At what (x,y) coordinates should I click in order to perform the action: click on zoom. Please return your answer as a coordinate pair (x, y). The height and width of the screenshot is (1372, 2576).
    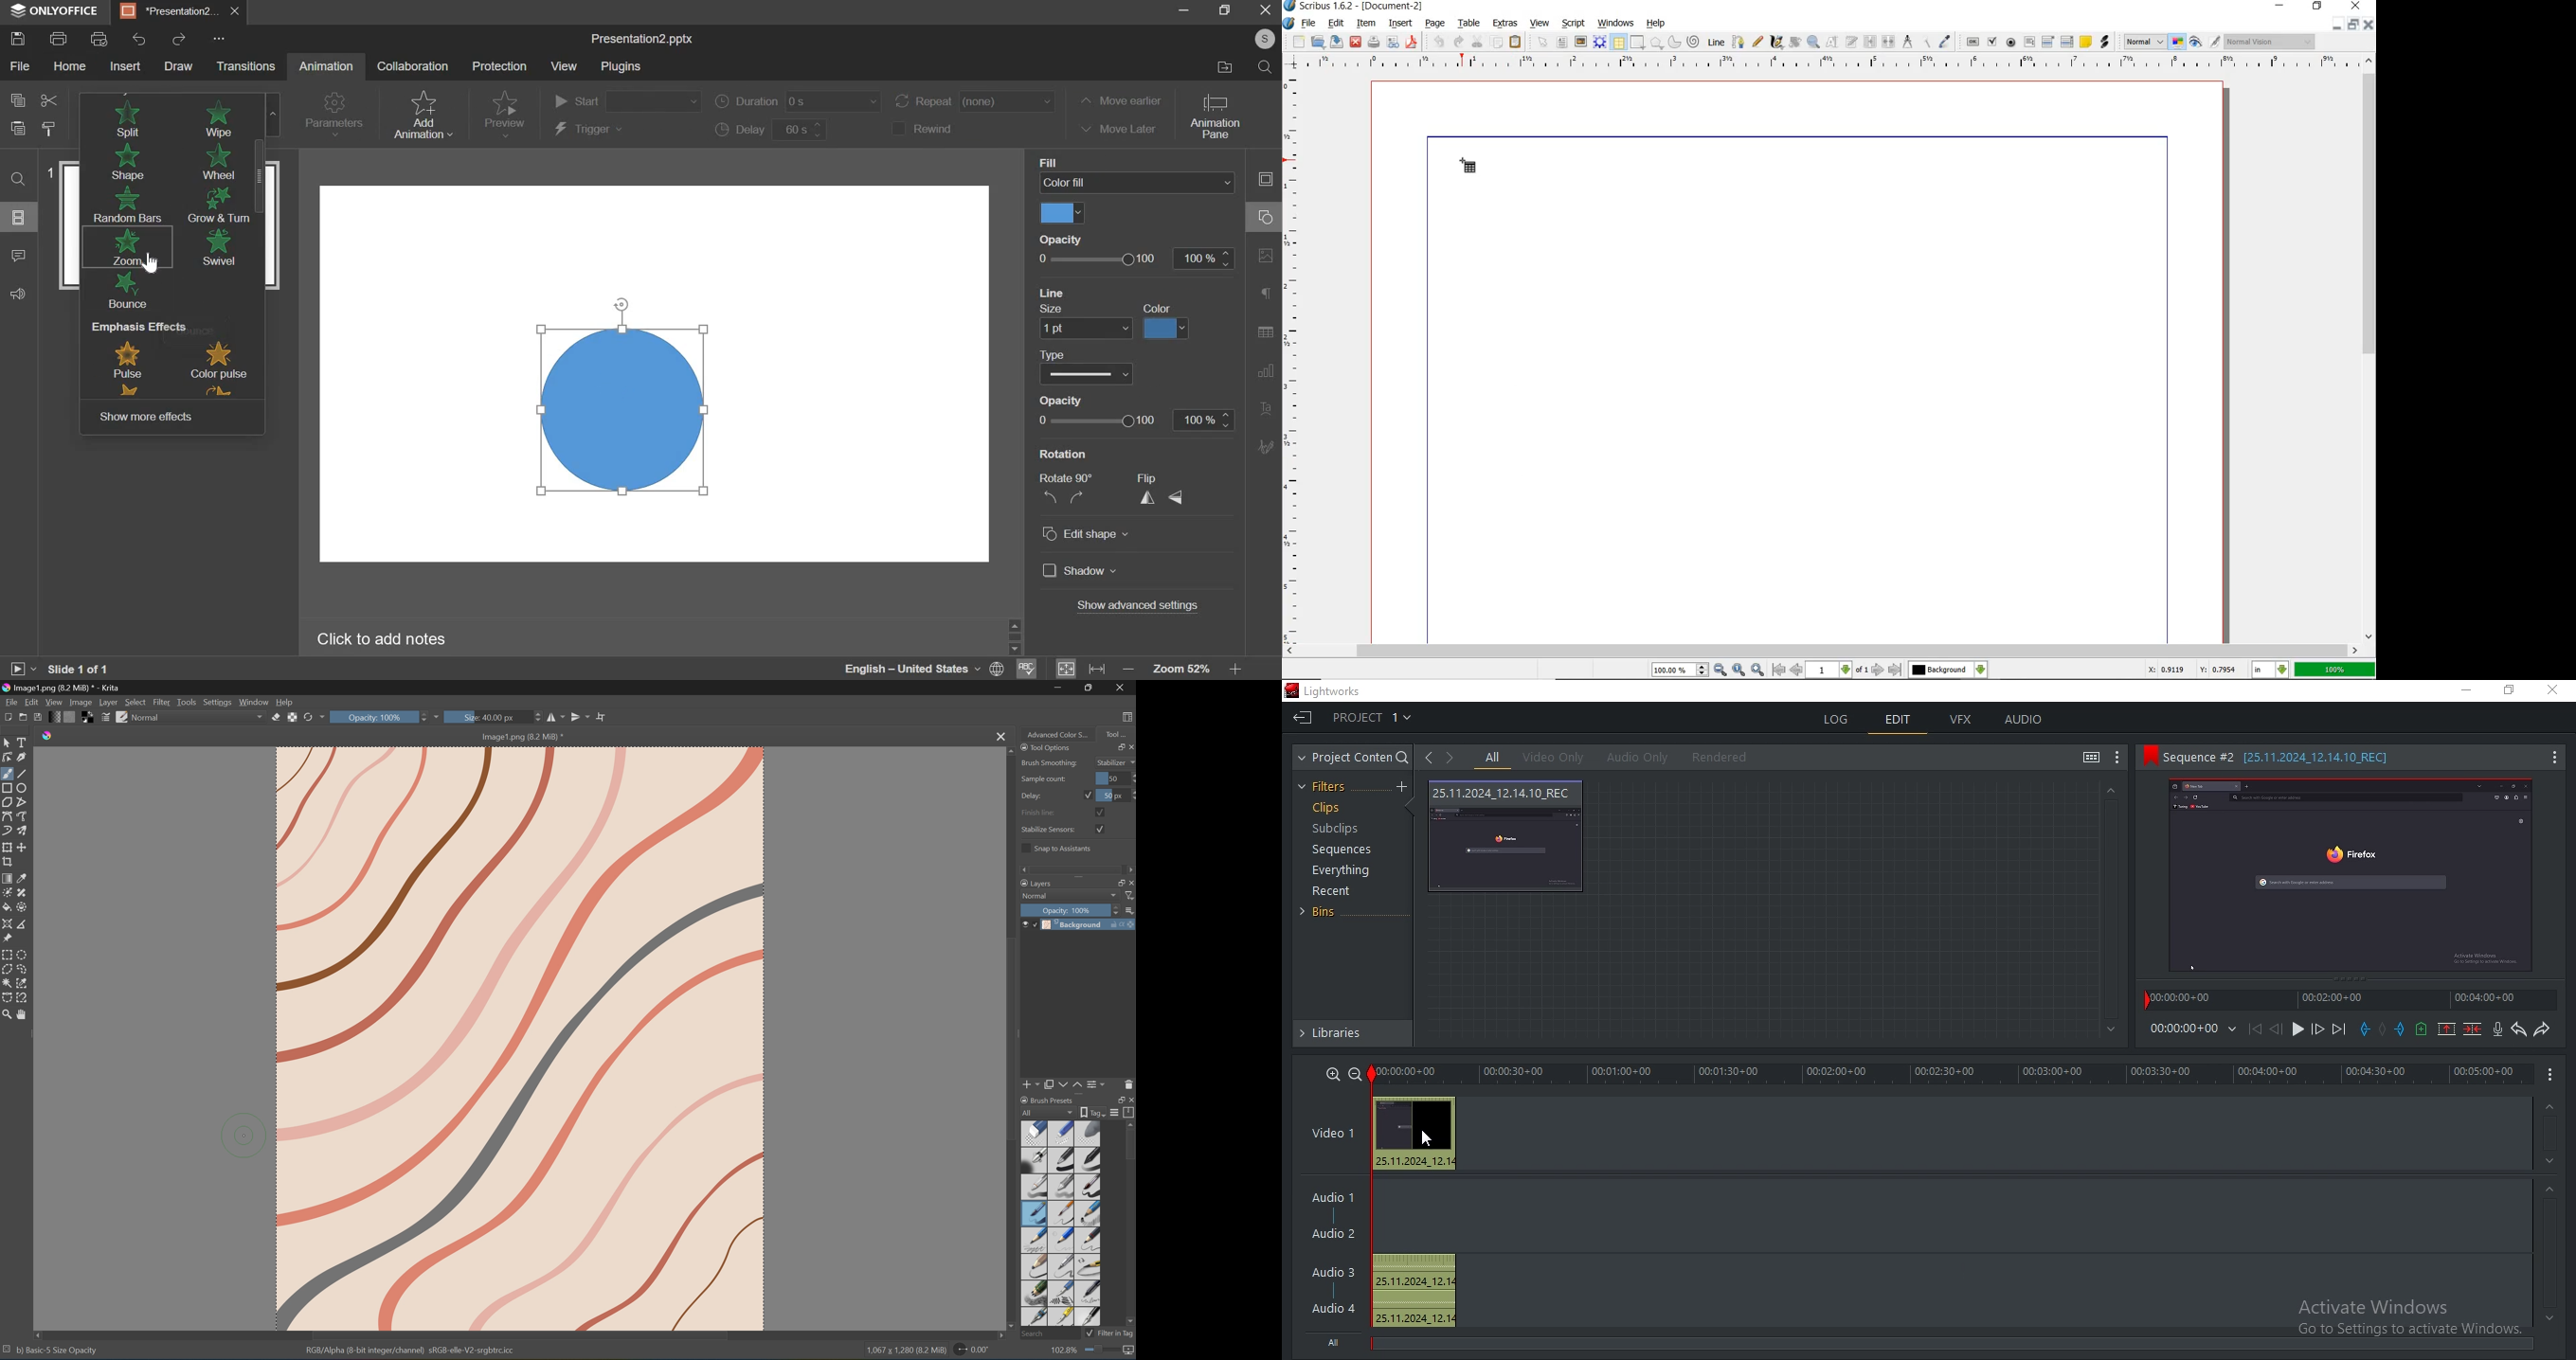
    Looking at the image, I should click on (125, 247).